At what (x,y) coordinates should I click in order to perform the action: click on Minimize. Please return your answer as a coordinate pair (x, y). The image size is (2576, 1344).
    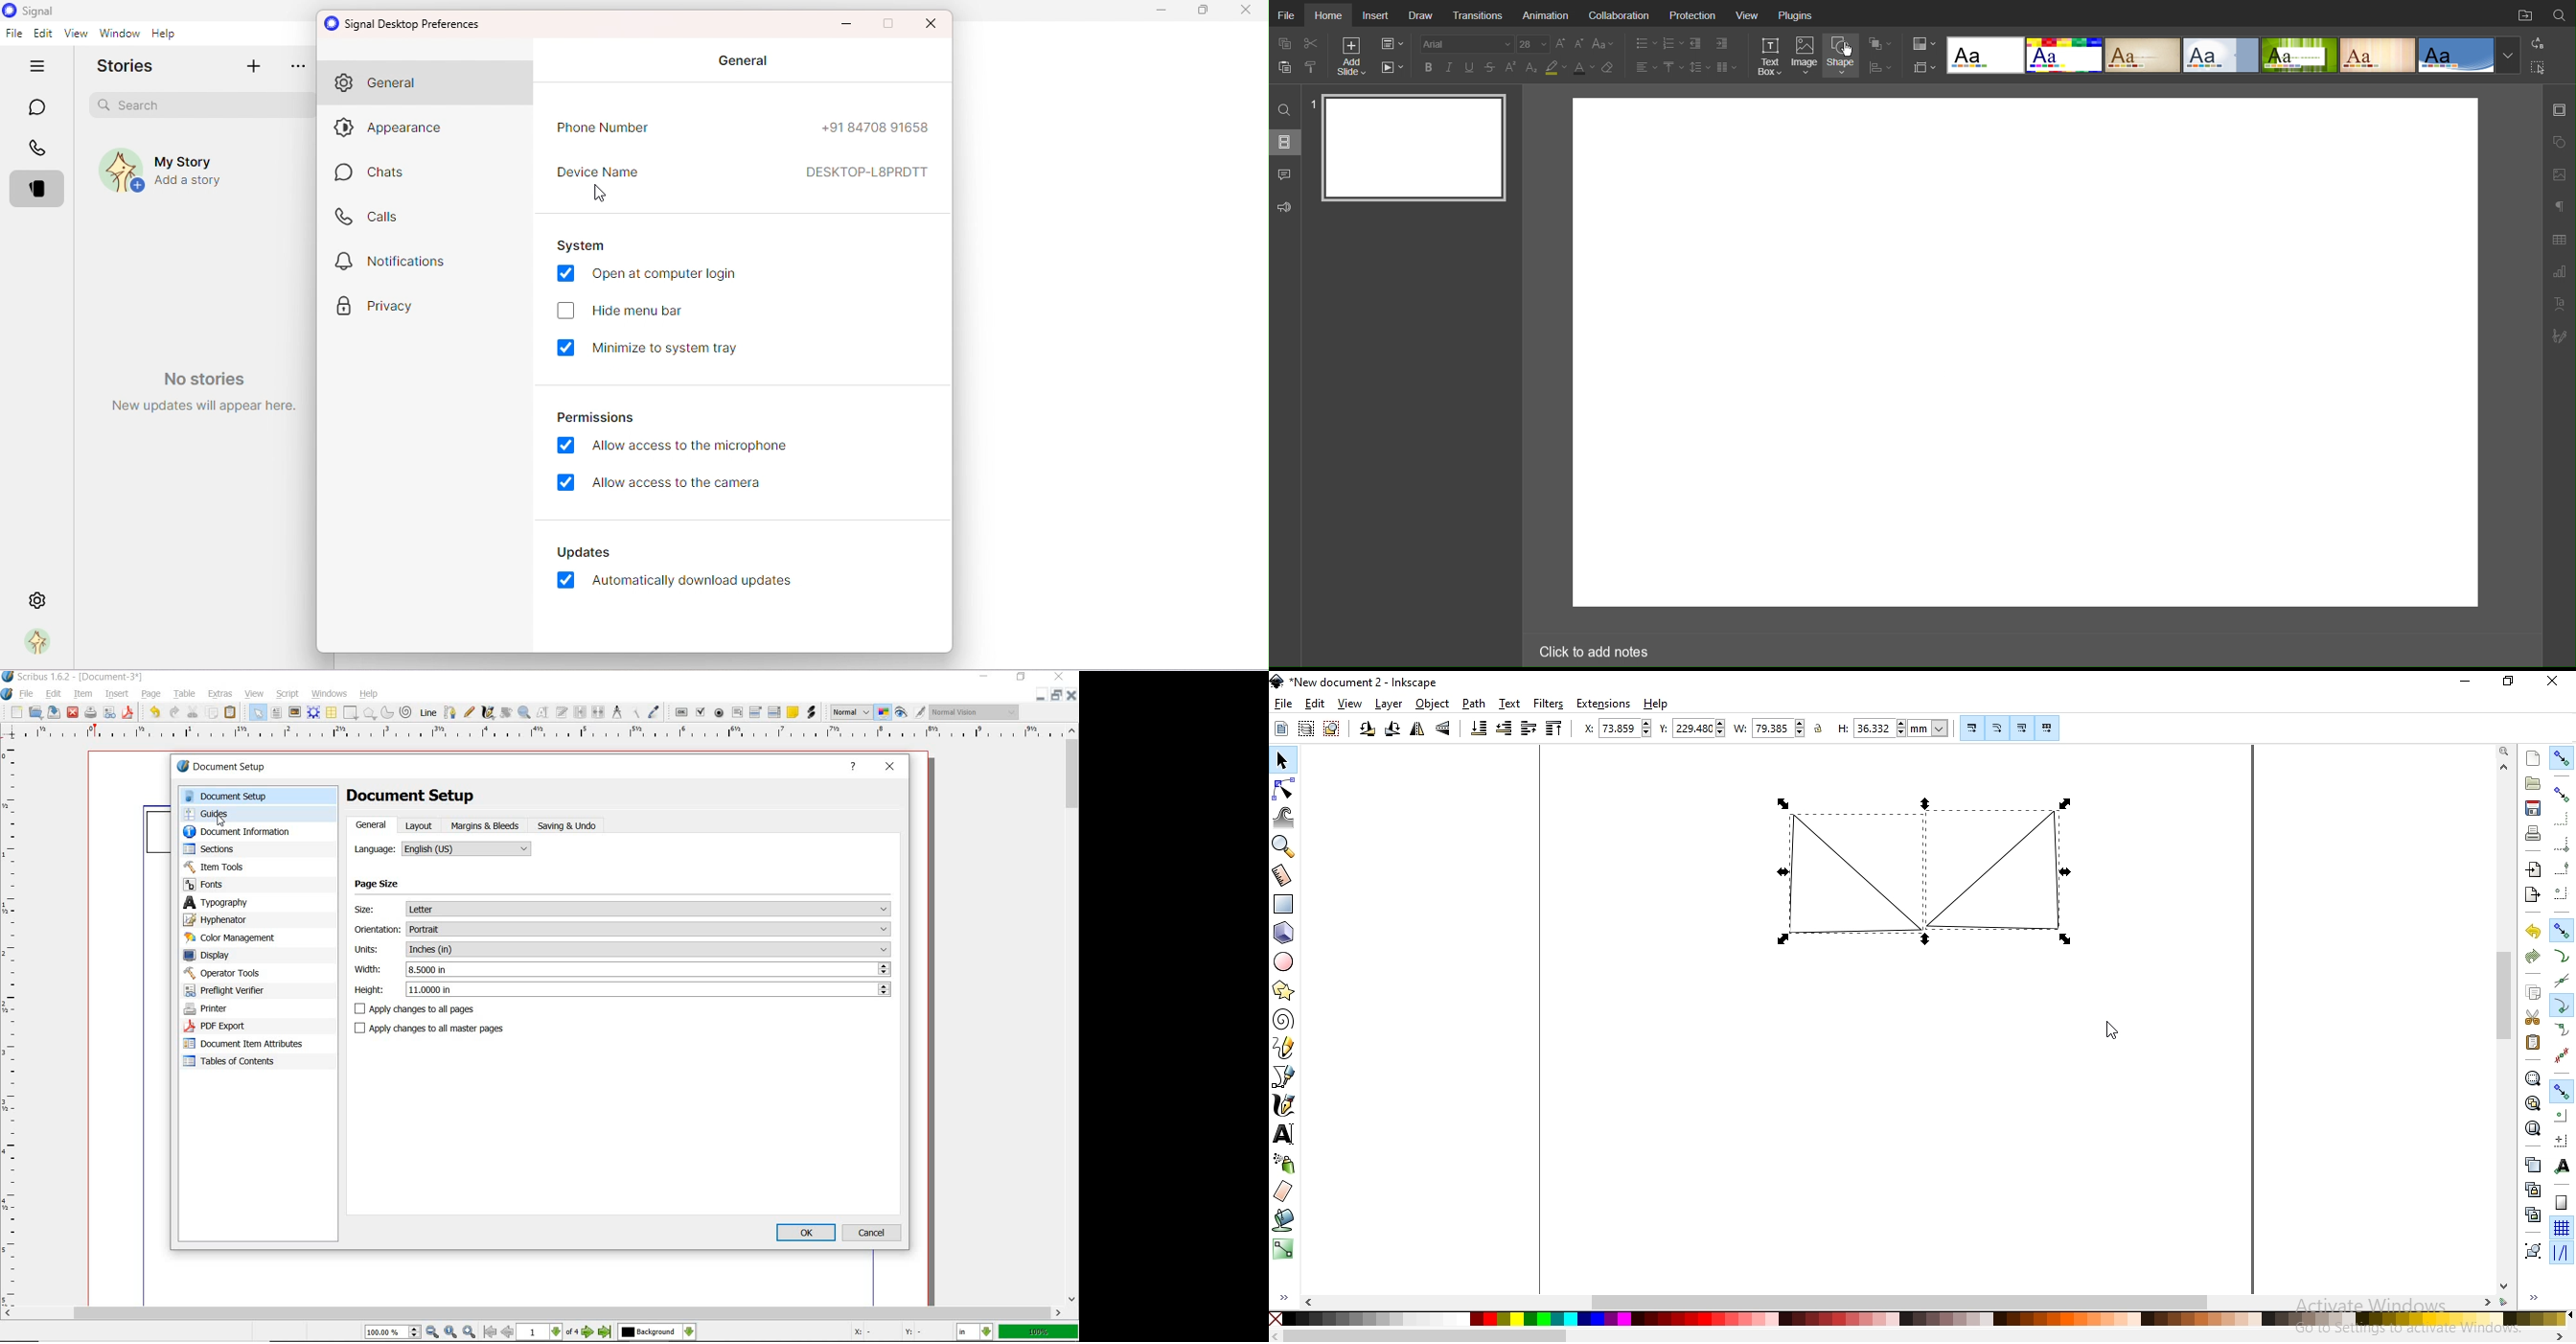
    Looking at the image, I should click on (849, 24).